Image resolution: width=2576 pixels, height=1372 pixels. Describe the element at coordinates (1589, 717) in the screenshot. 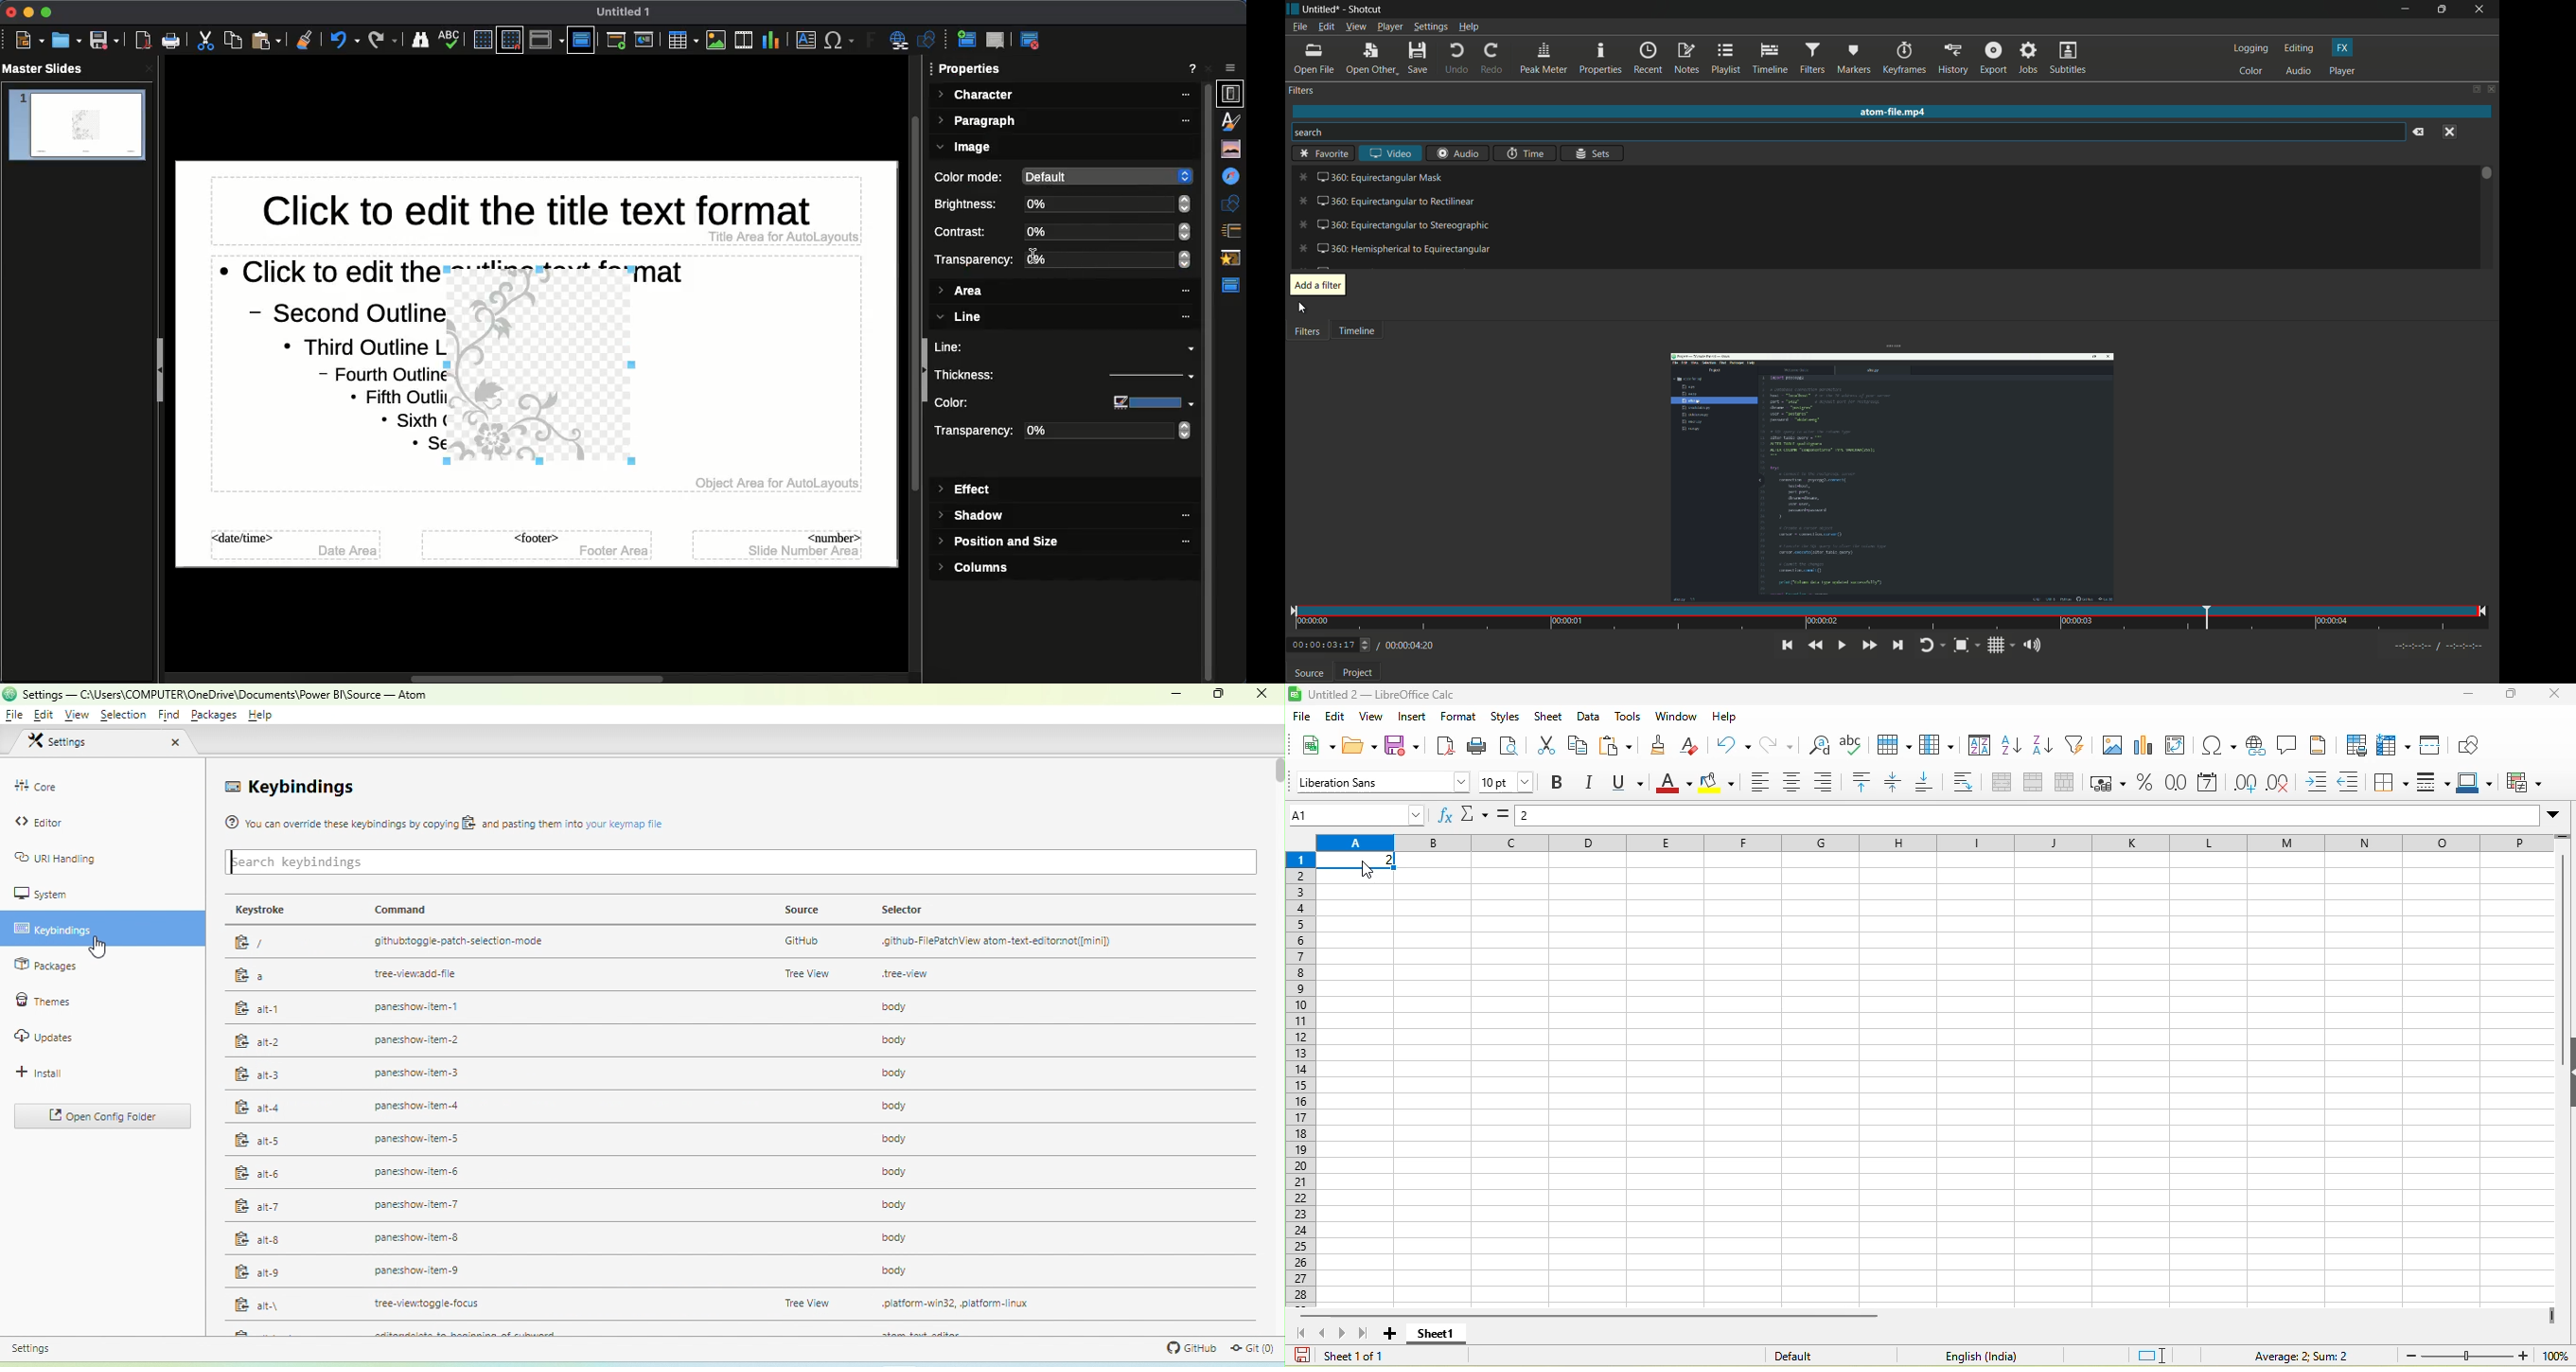

I see `data` at that location.